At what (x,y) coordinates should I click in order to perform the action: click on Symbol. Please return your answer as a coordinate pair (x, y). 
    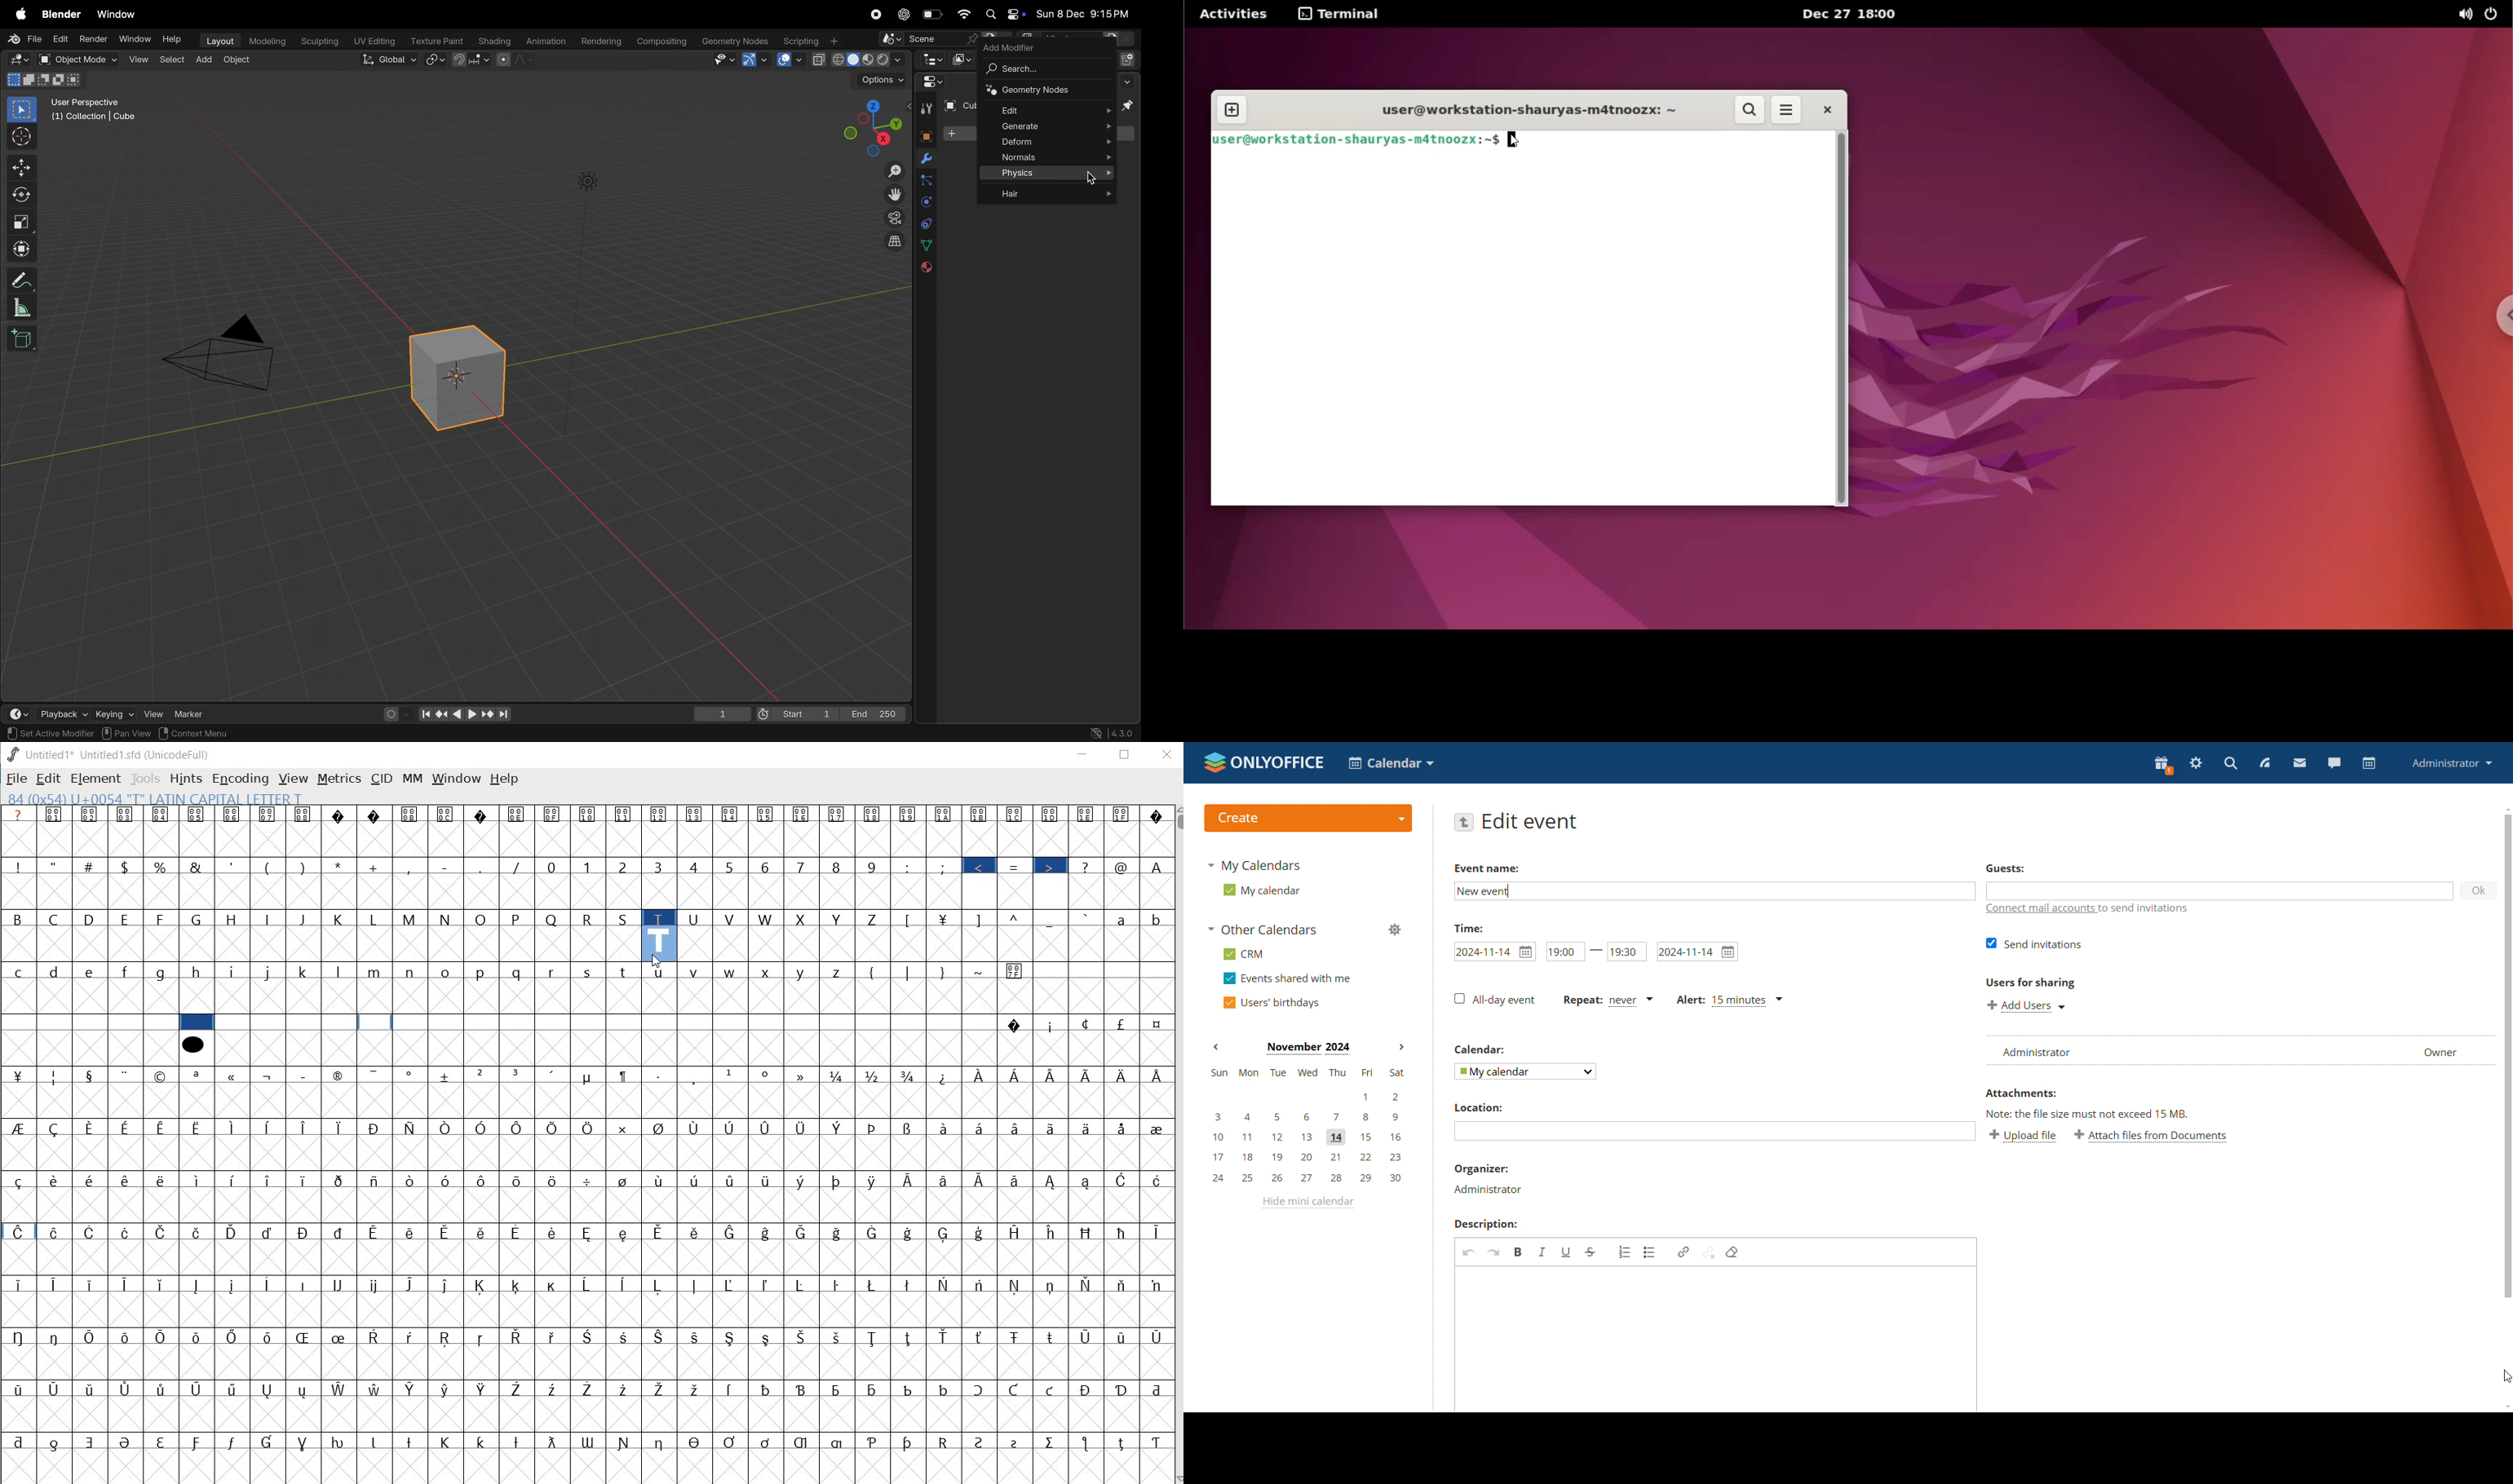
    Looking at the image, I should click on (517, 1179).